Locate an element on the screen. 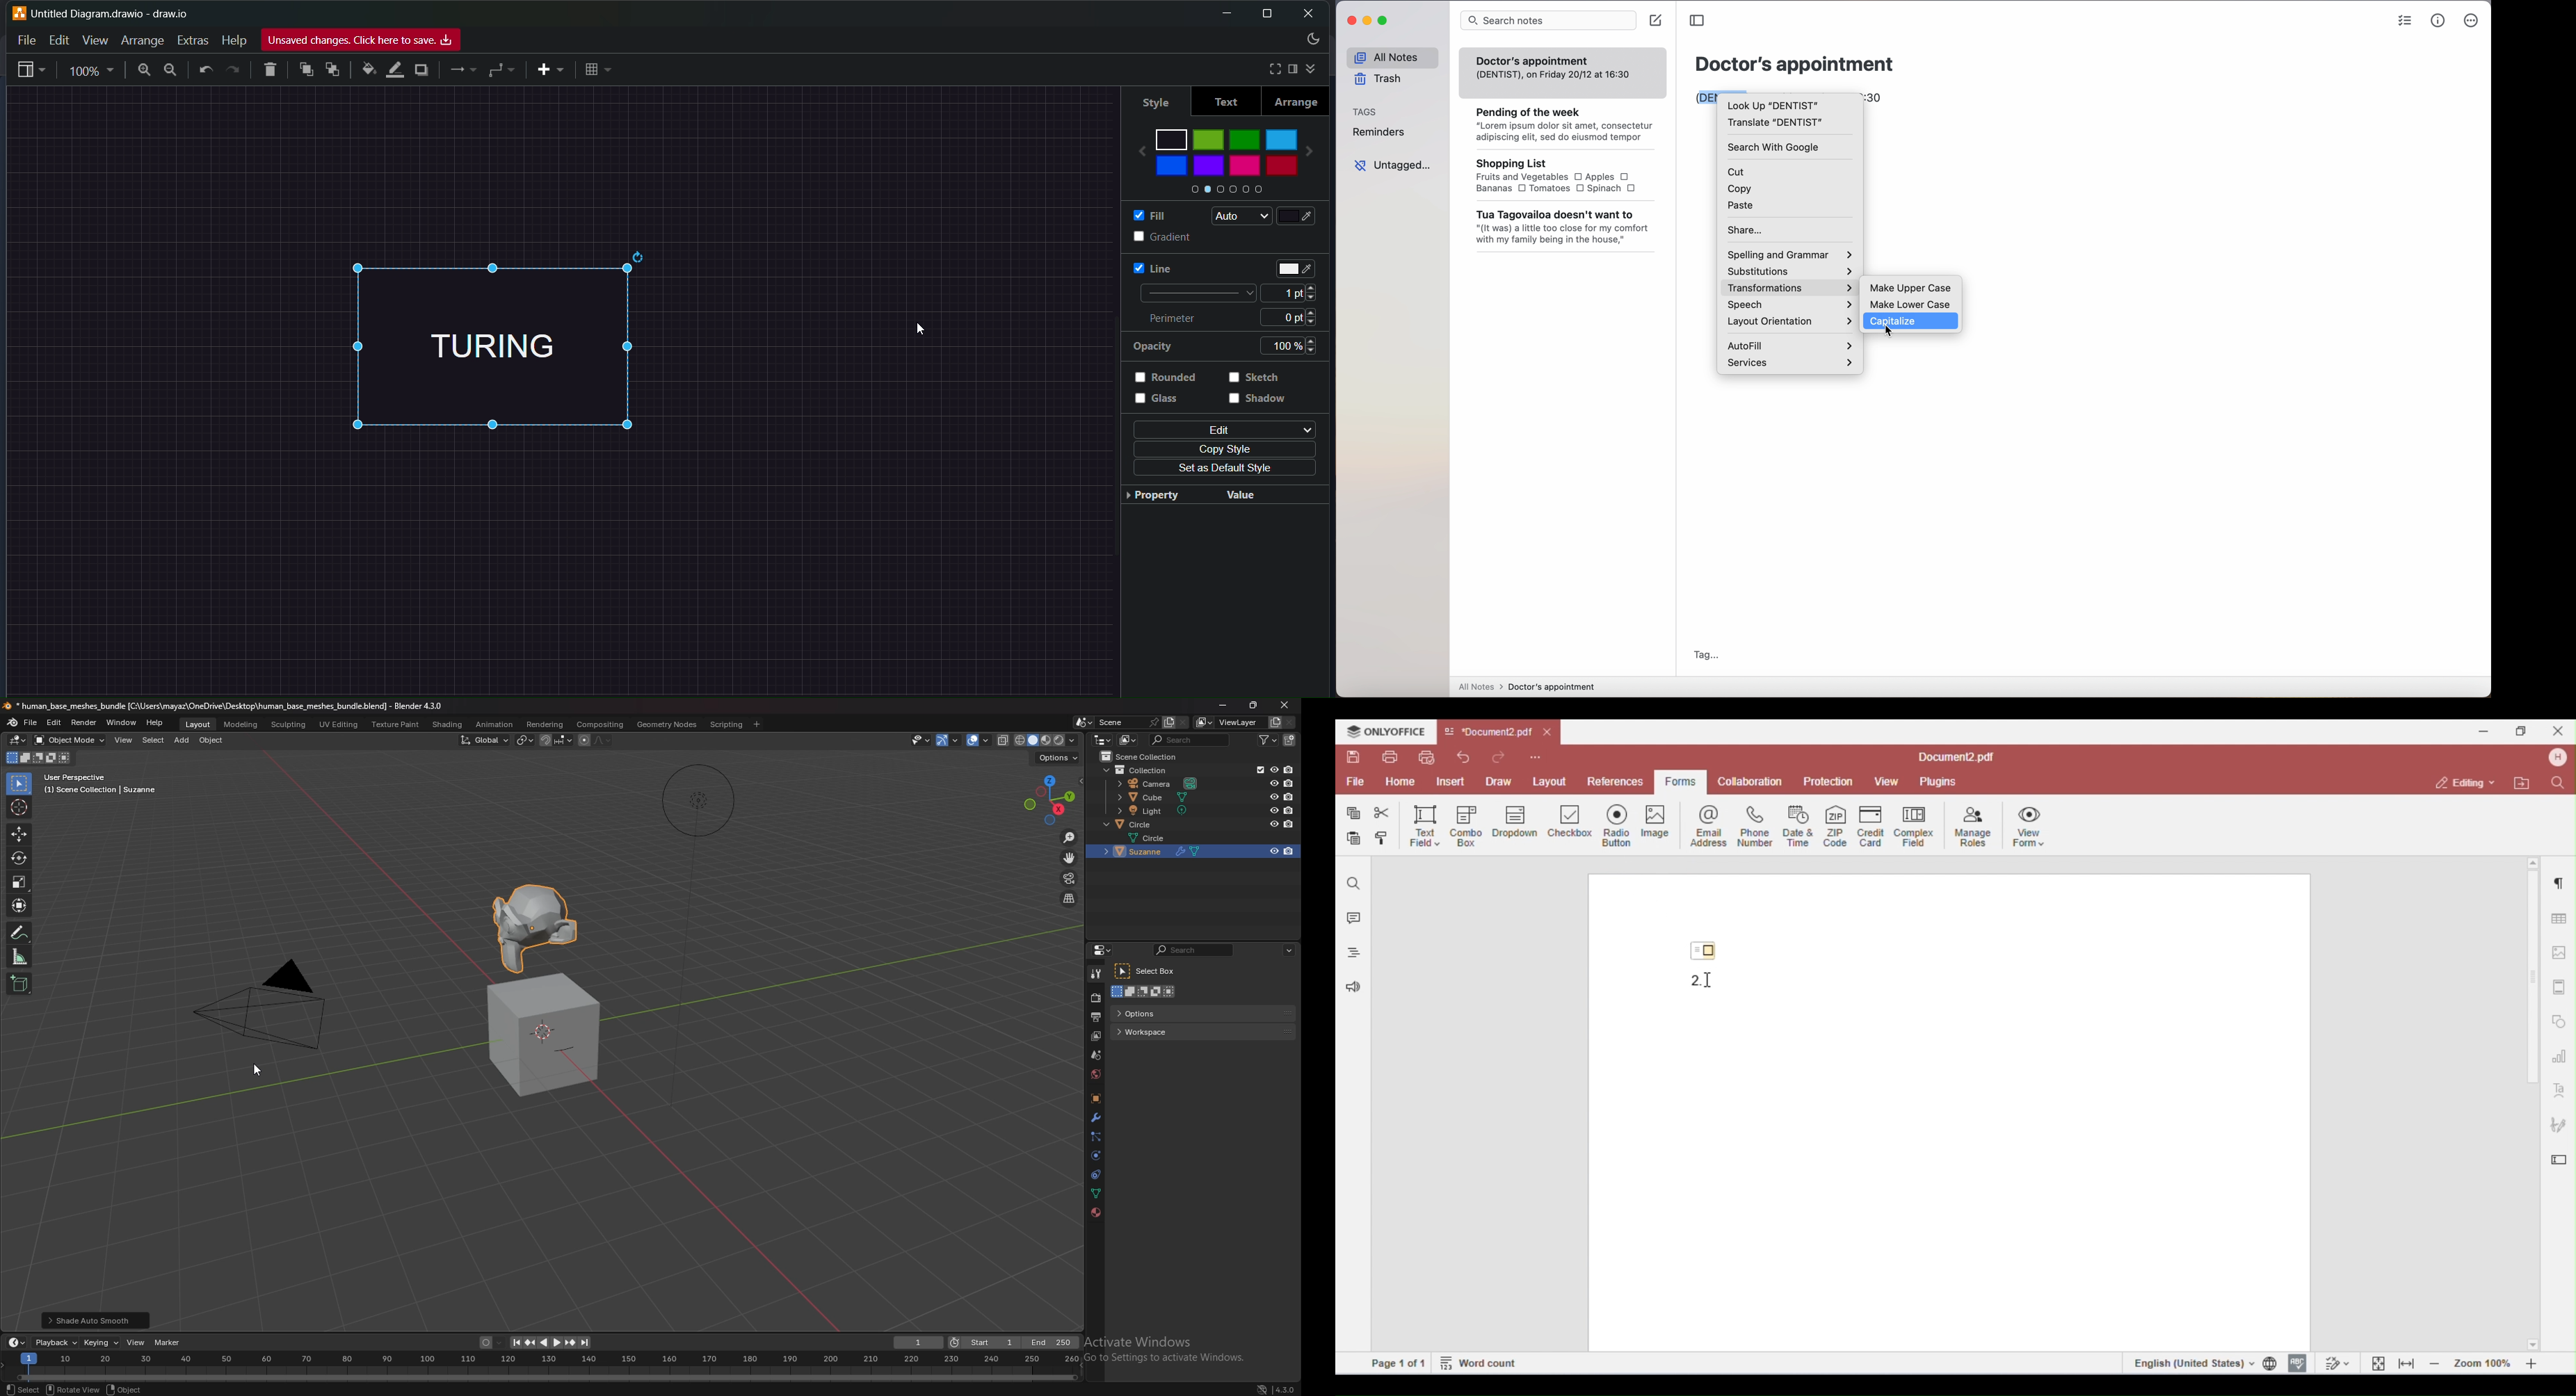 Image resolution: width=2576 pixels, height=1400 pixels. shadow is located at coordinates (422, 72).